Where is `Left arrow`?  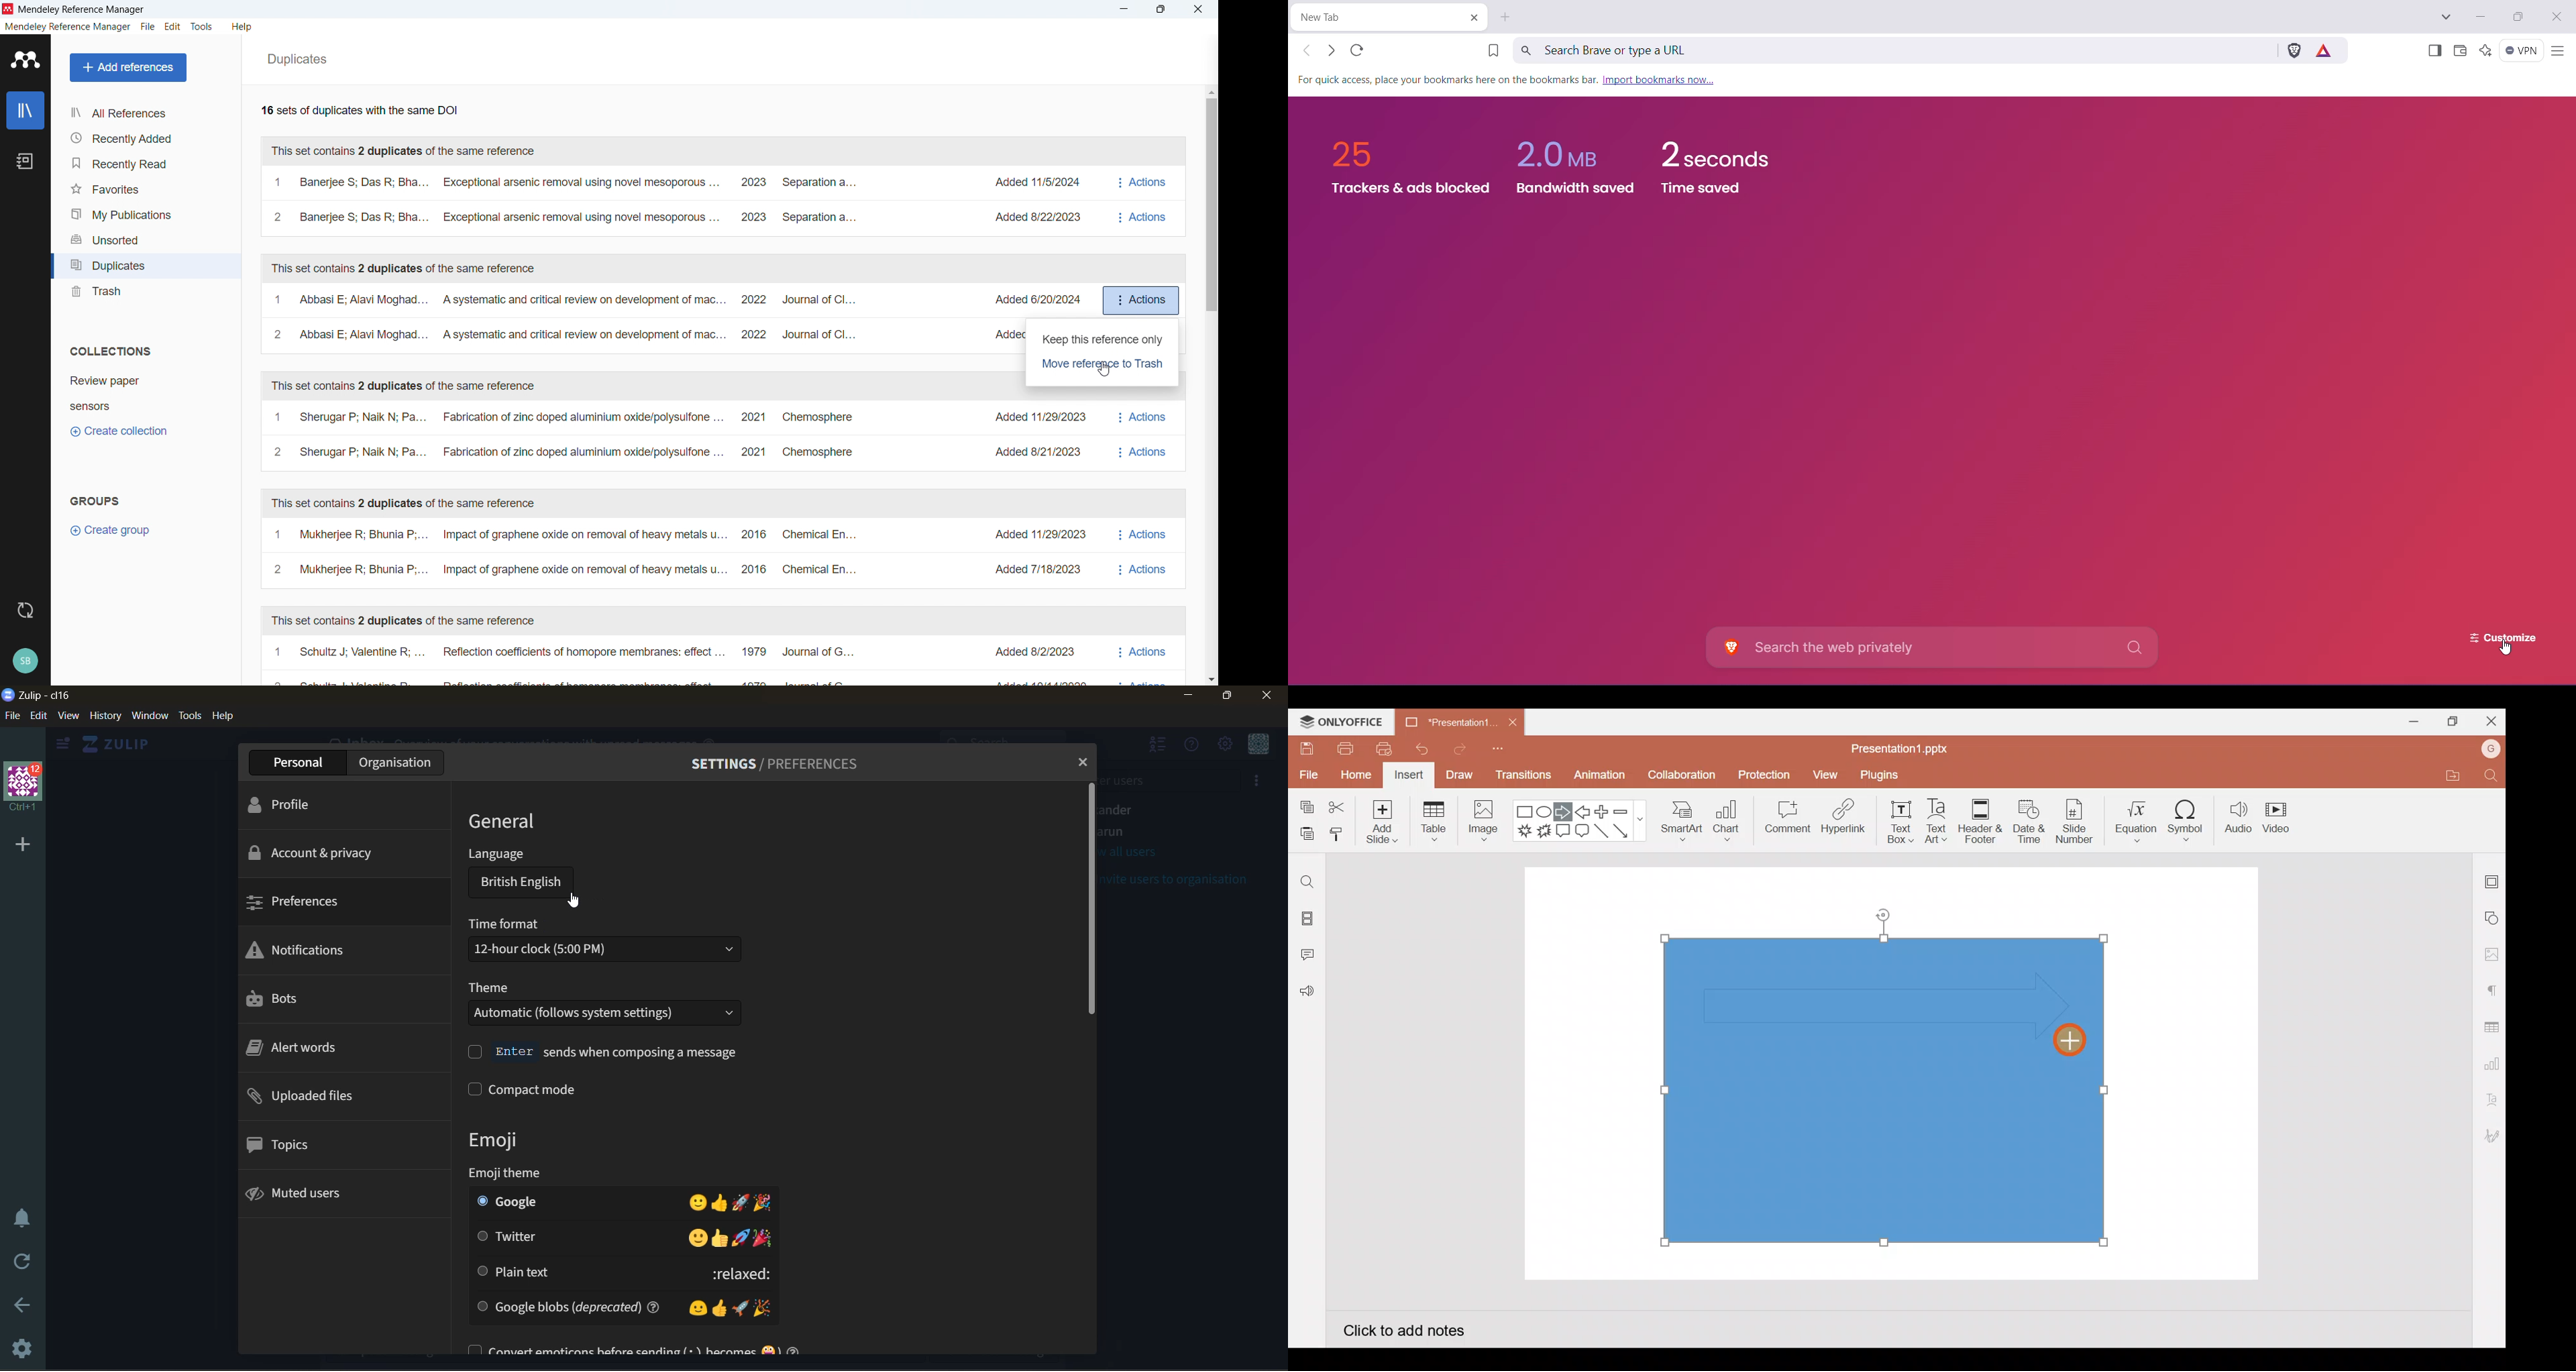 Left arrow is located at coordinates (1584, 812).